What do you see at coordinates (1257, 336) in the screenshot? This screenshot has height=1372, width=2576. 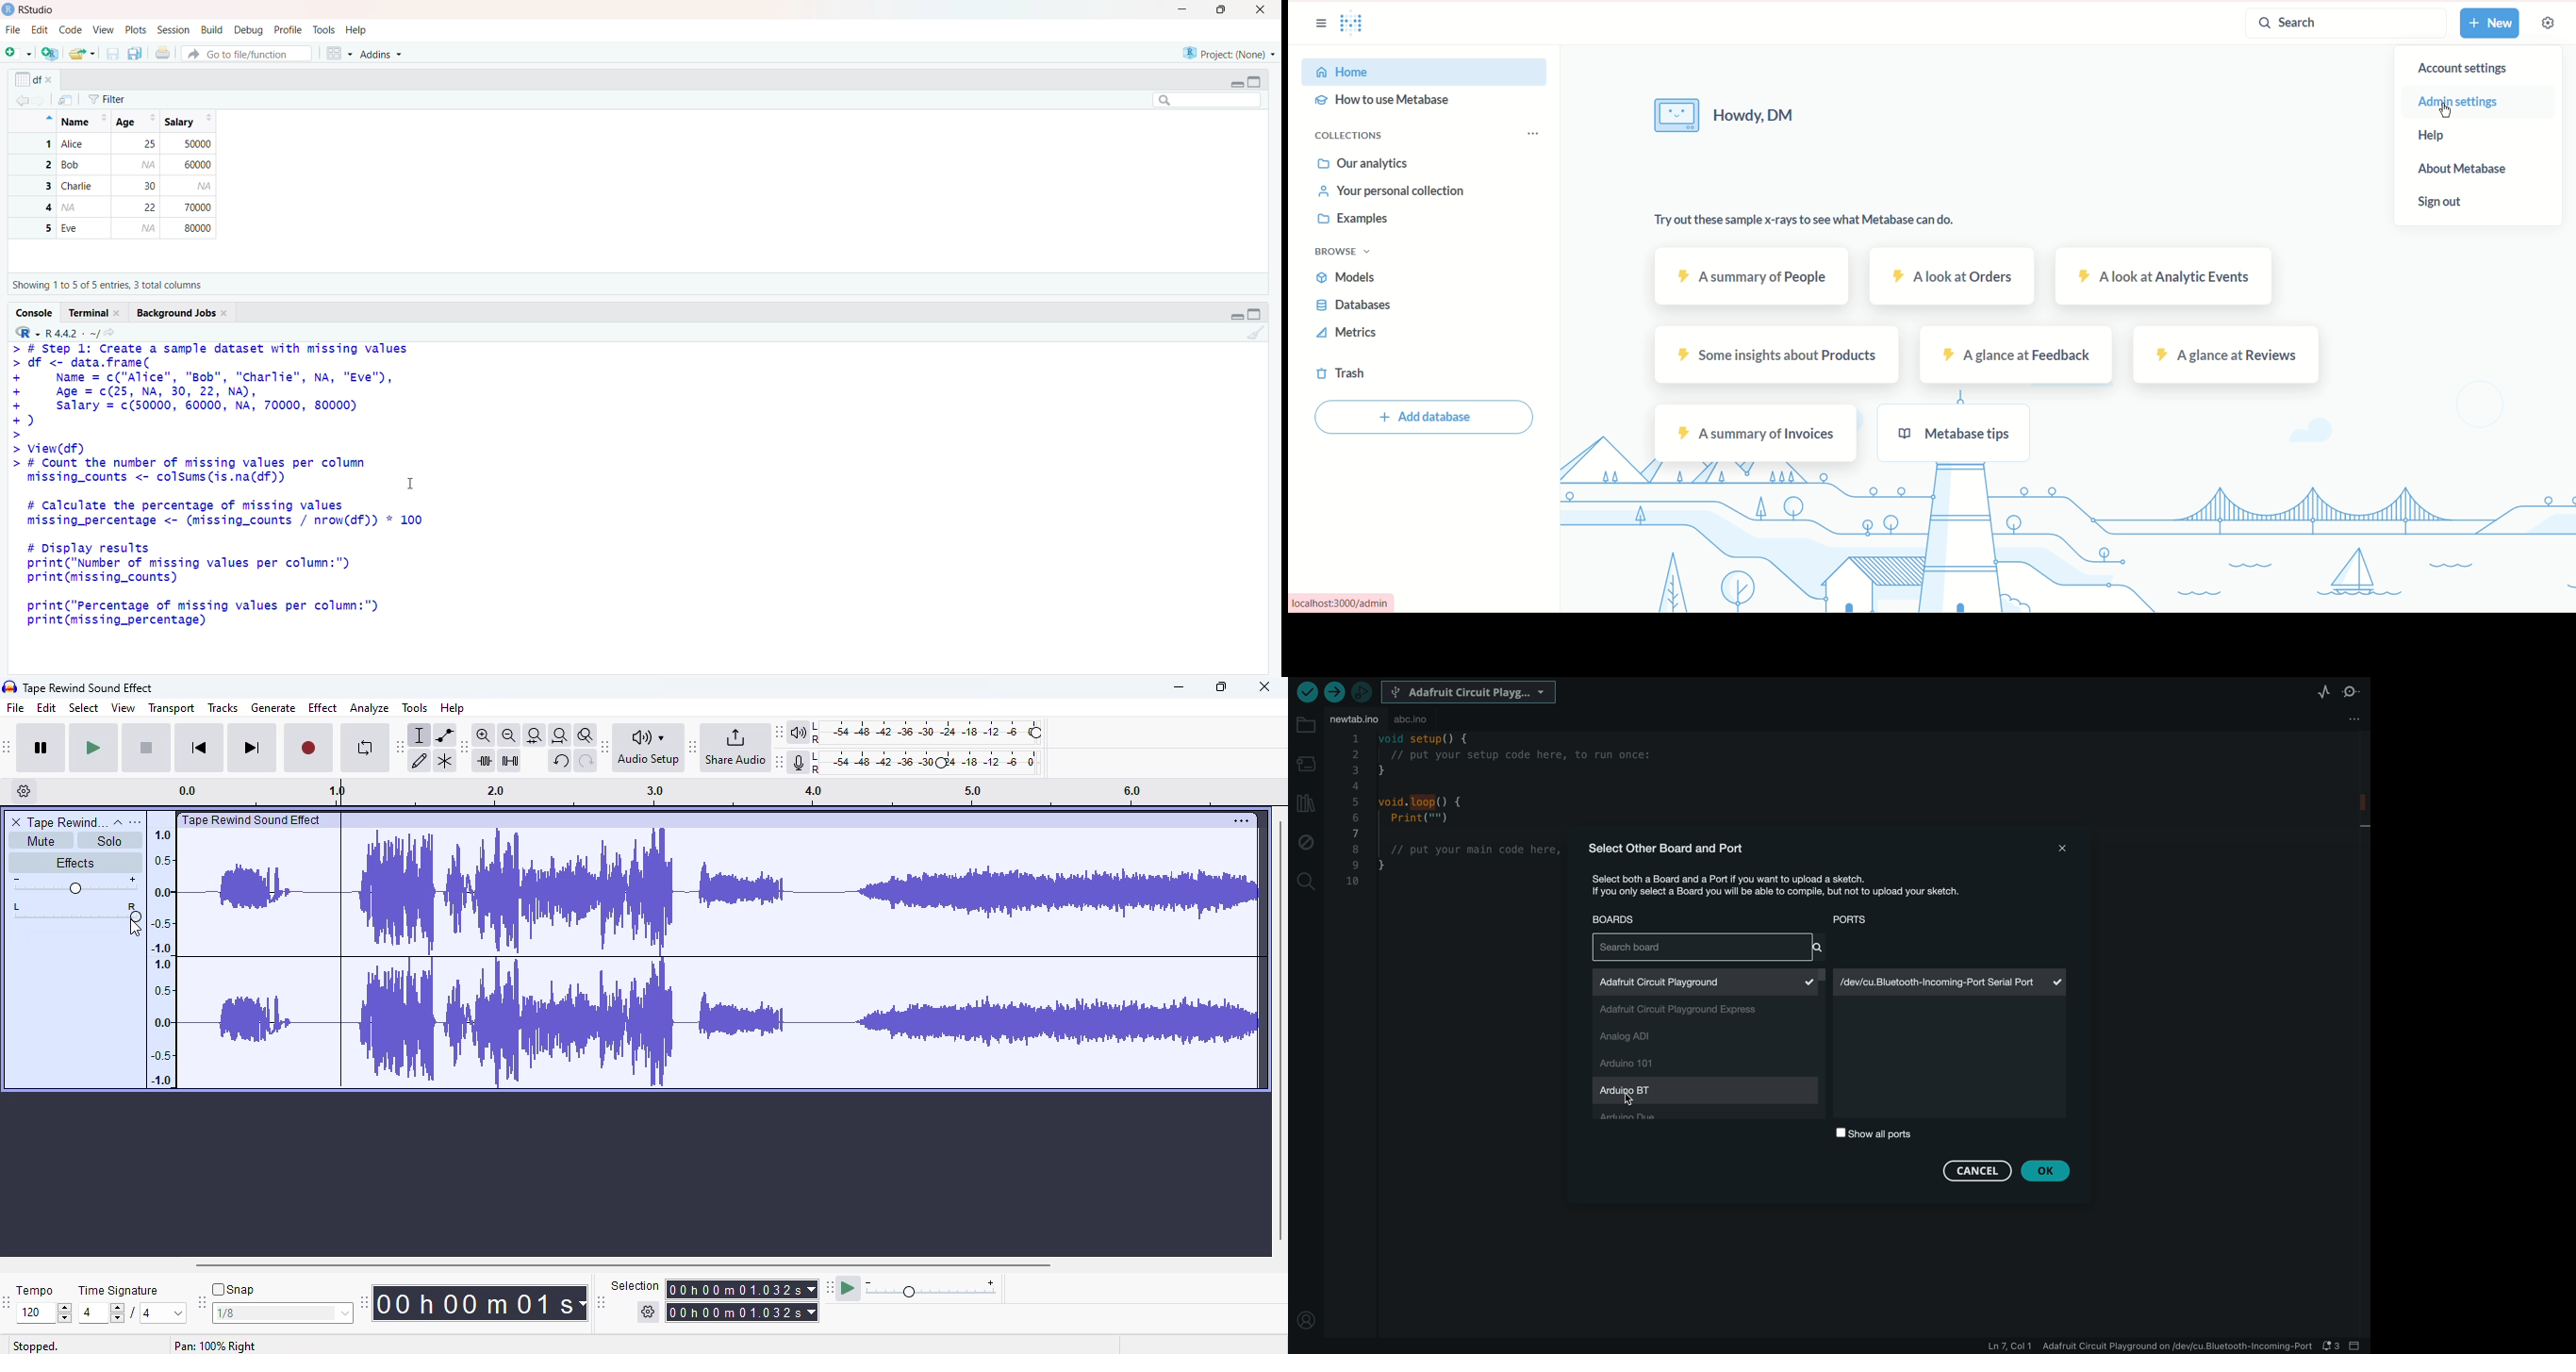 I see `Clear console` at bounding box center [1257, 336].